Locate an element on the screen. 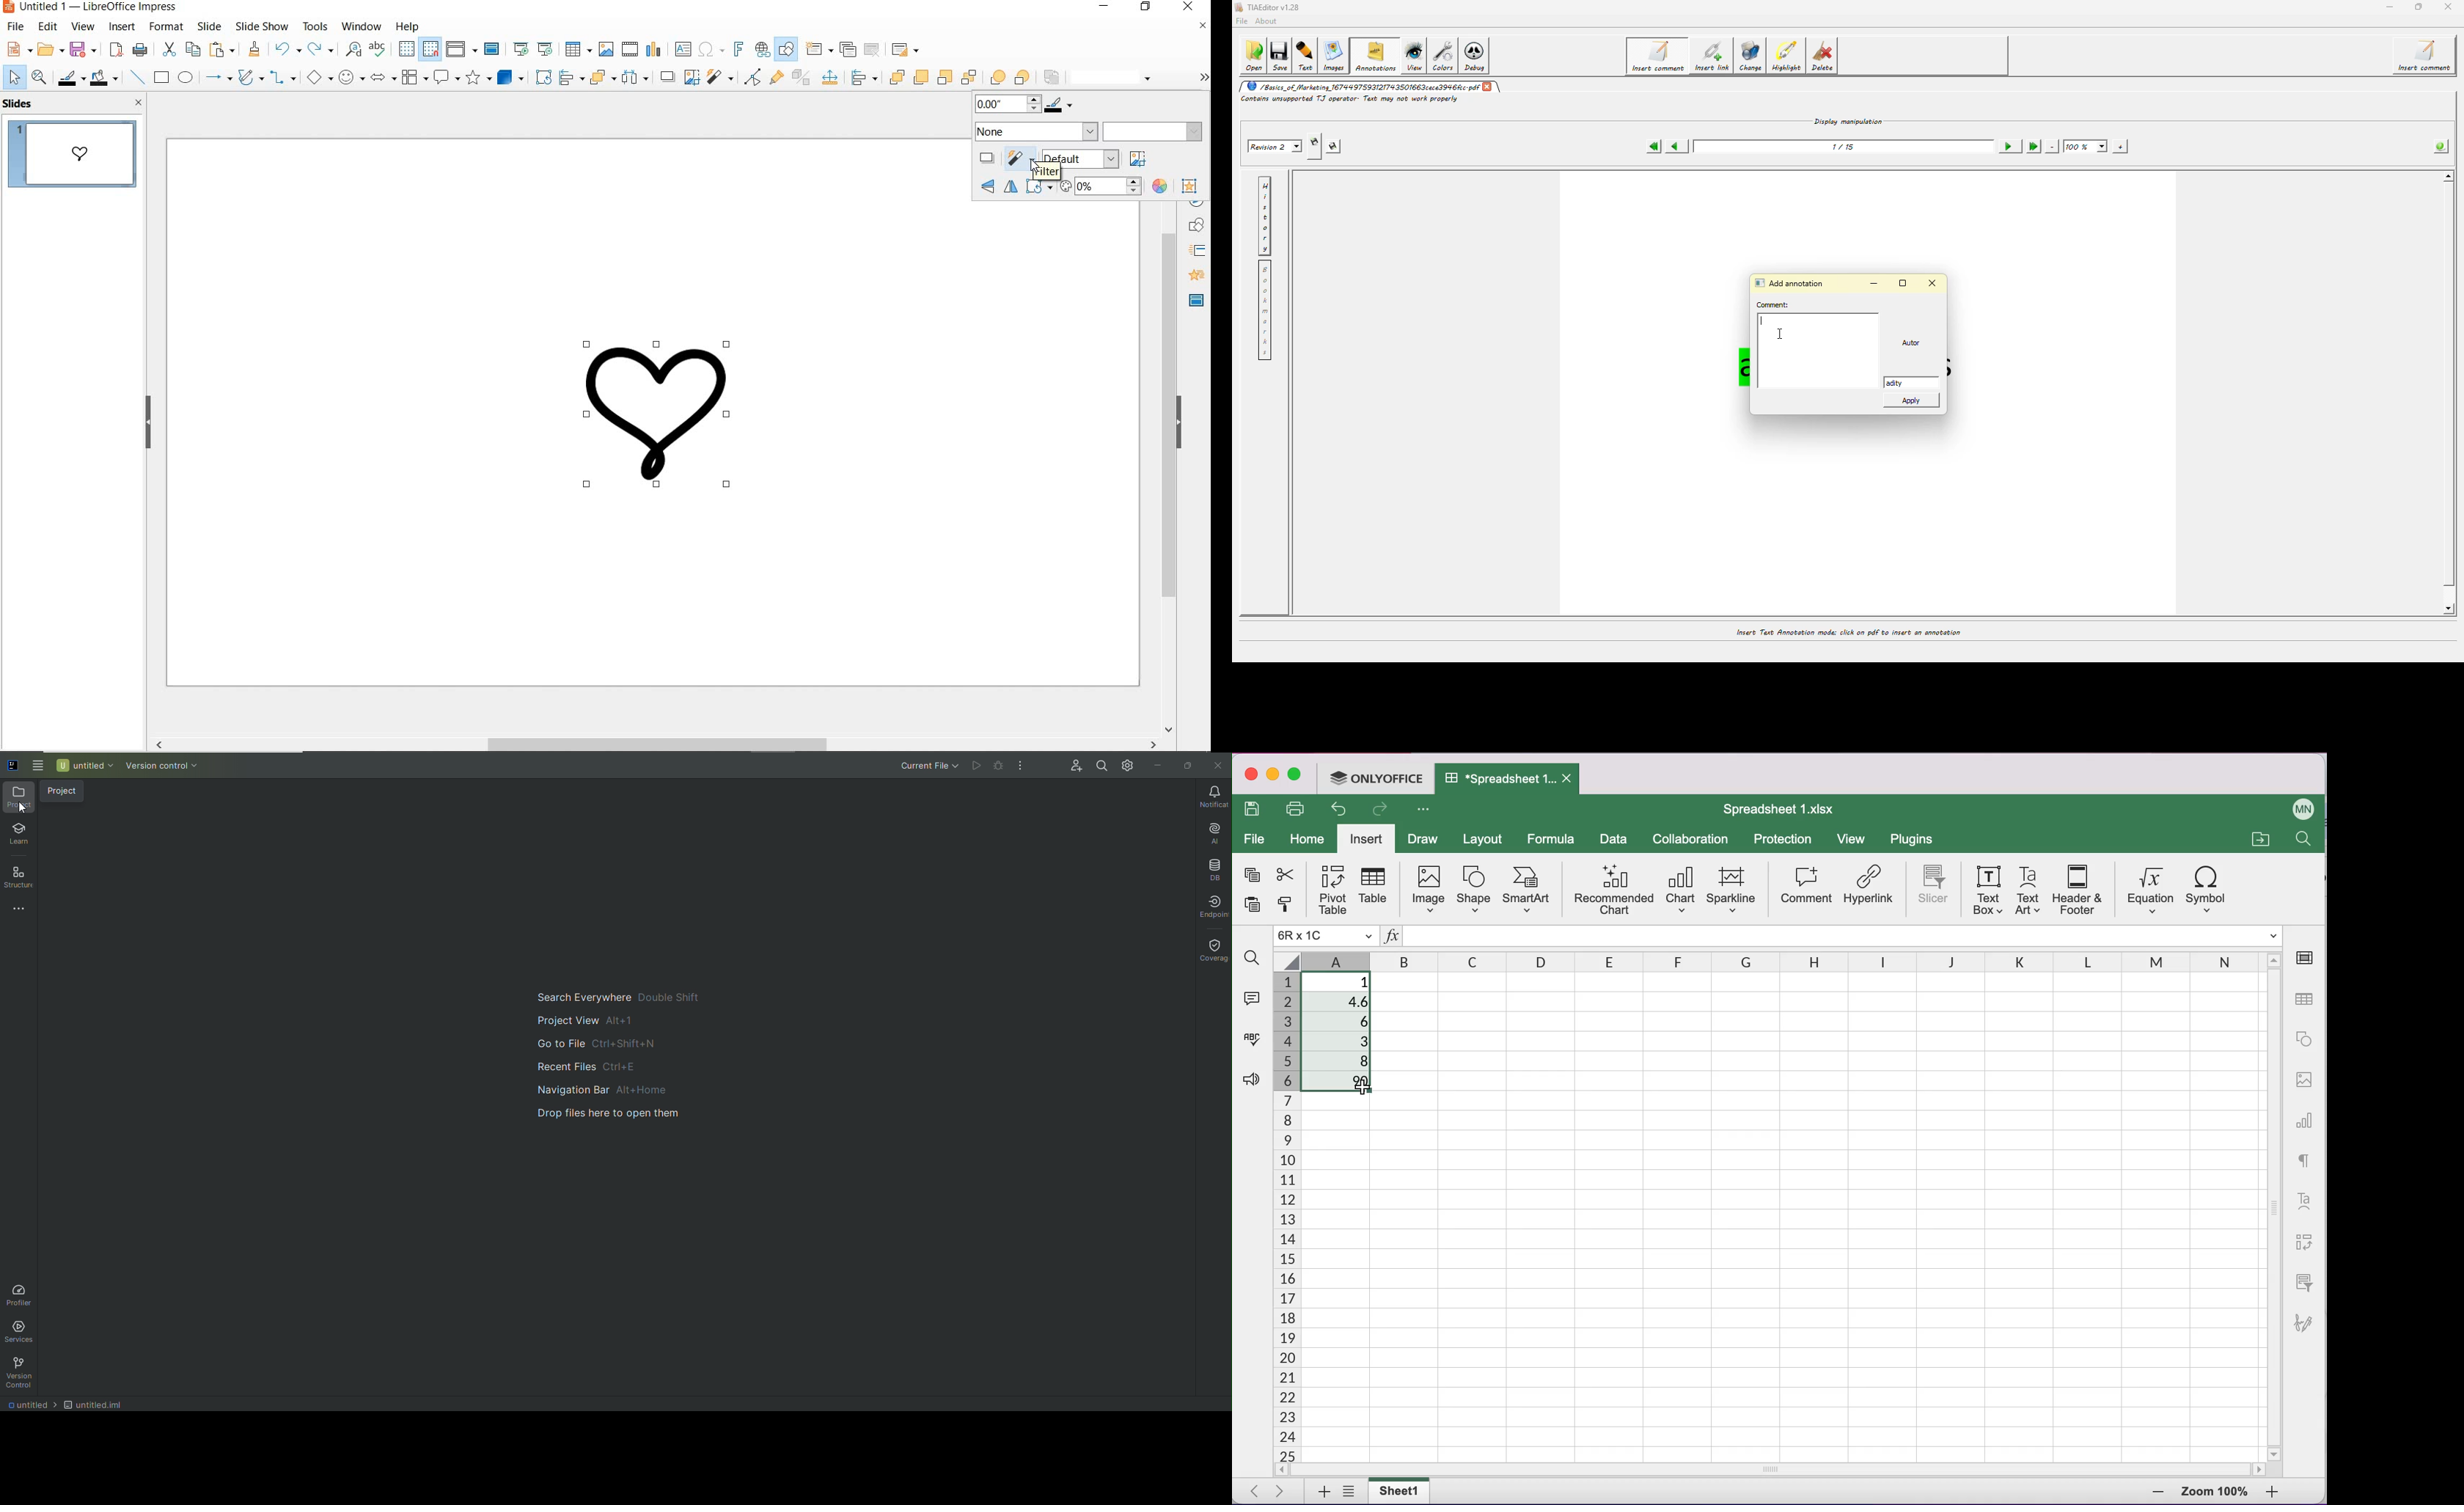  cut is located at coordinates (168, 48).